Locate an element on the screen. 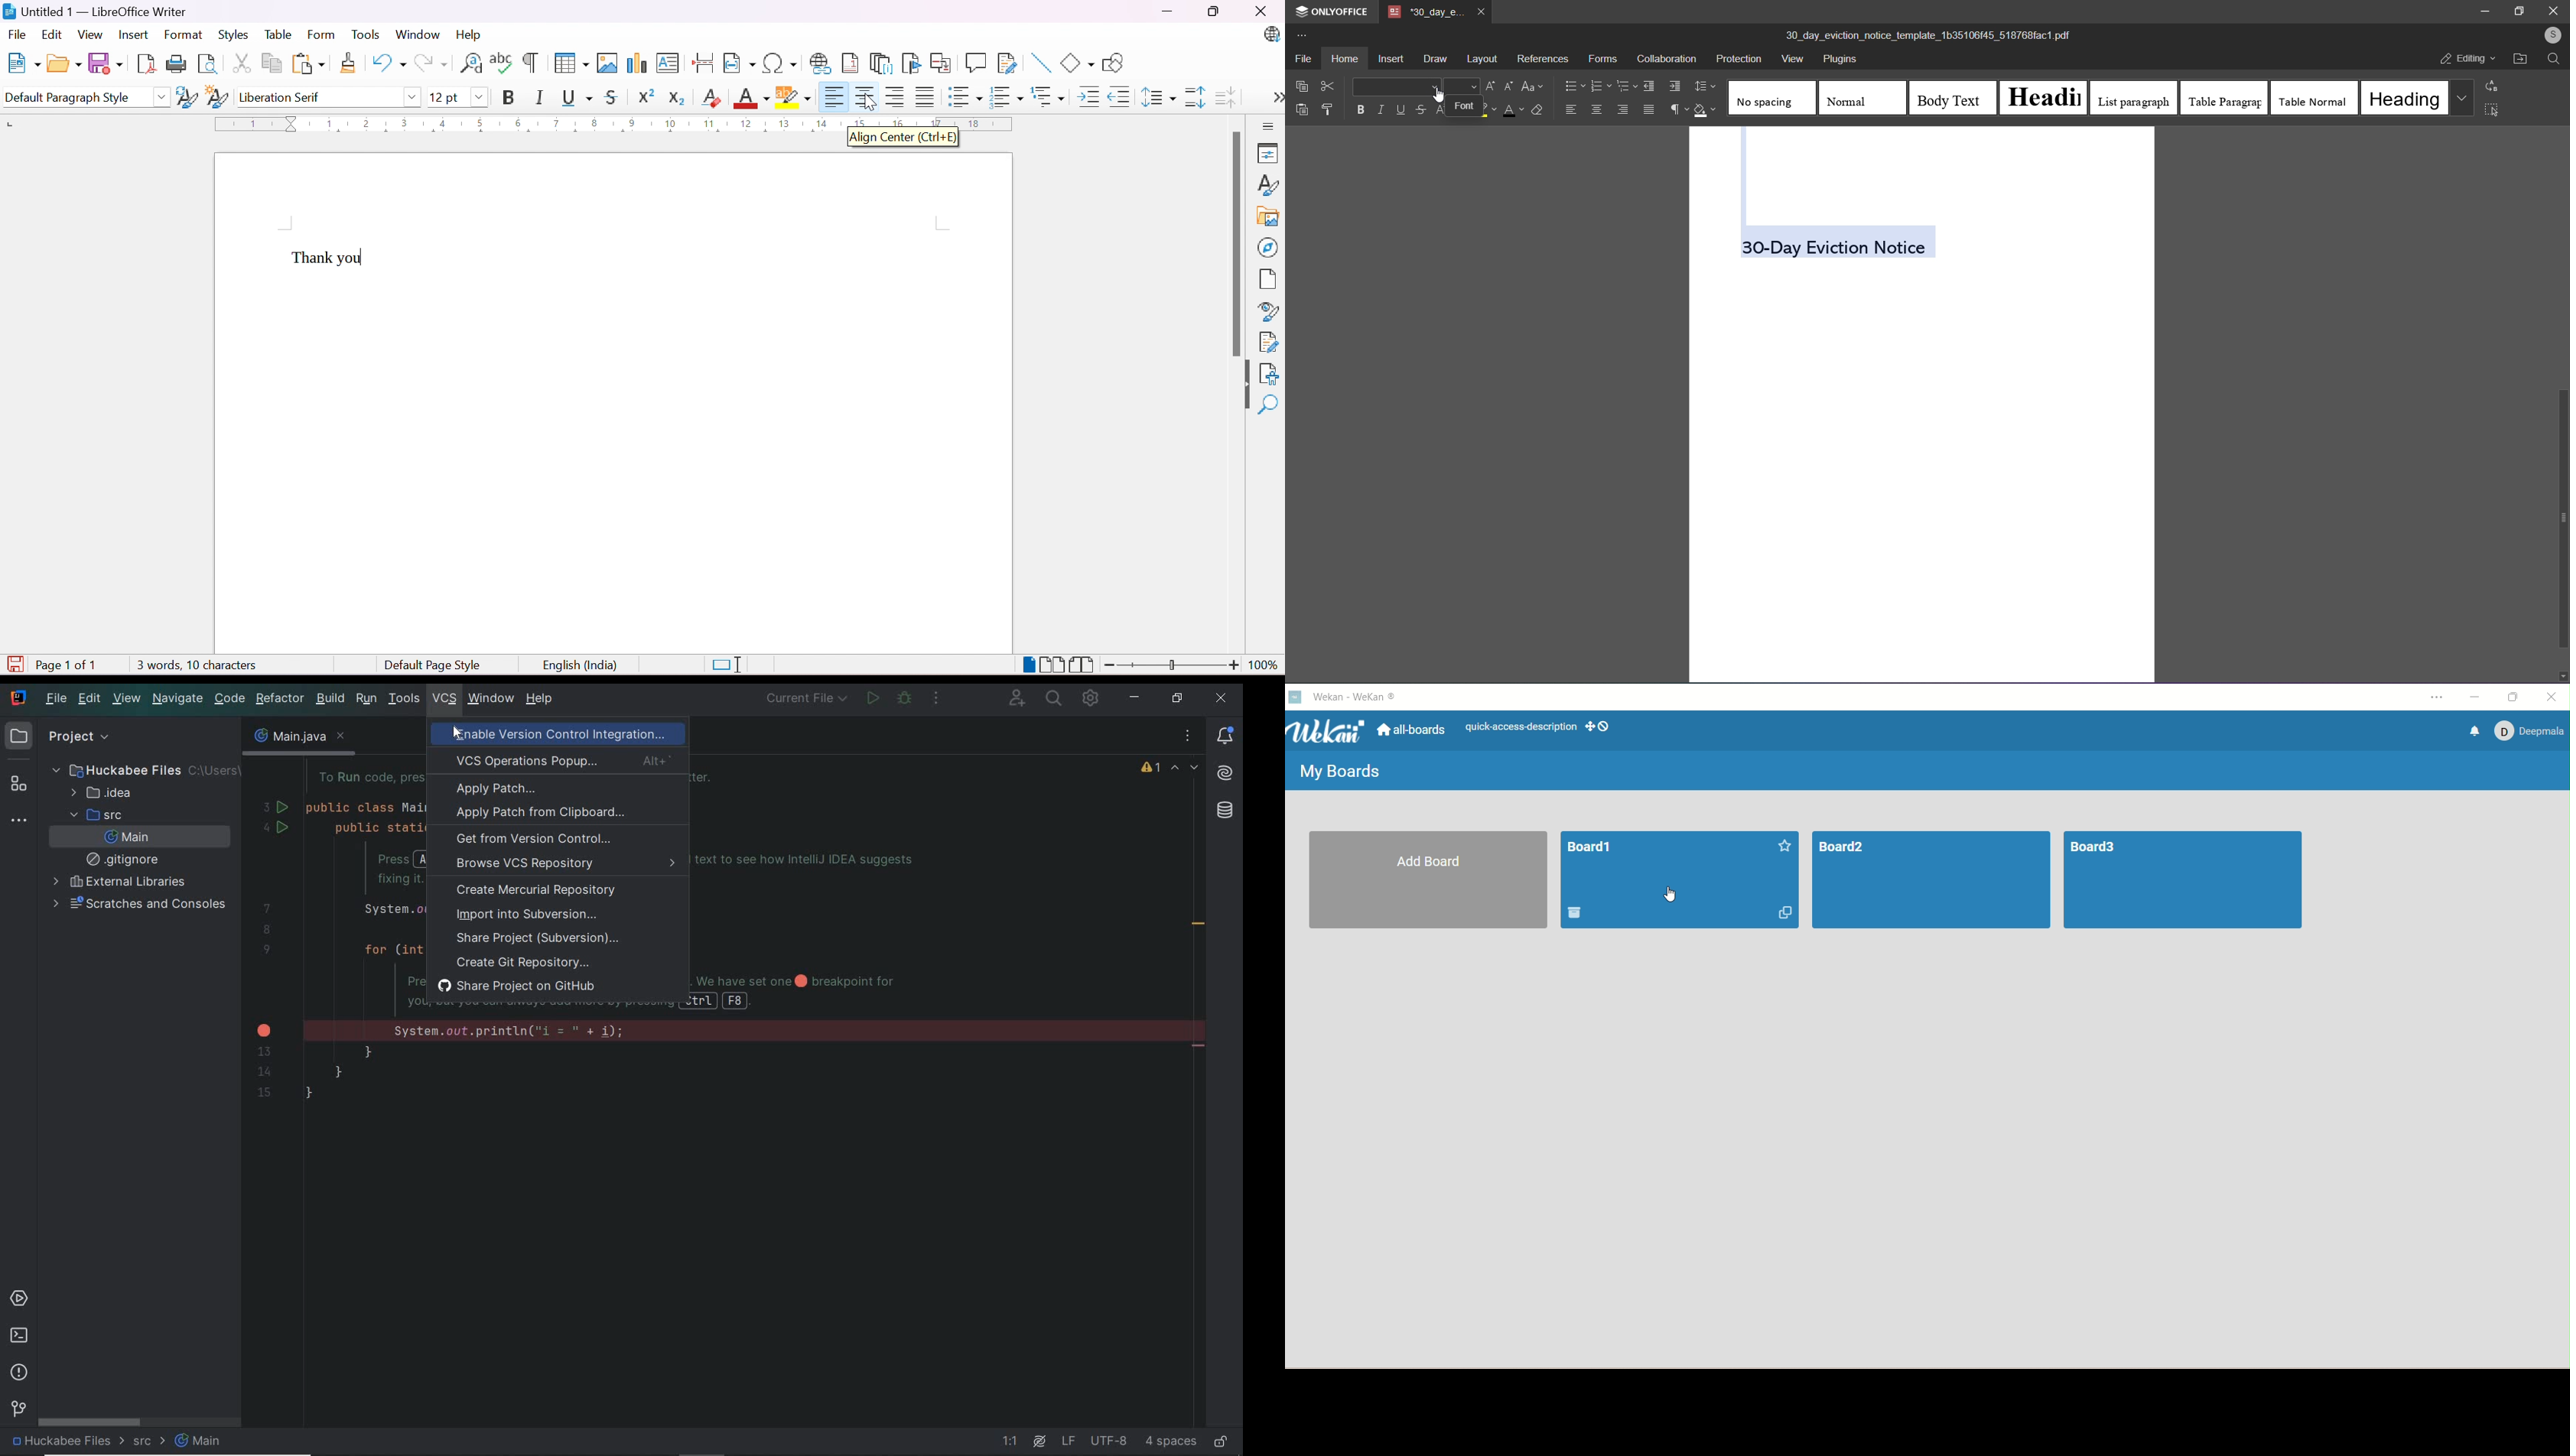 The width and height of the screenshot is (2576, 1456). Update Selected Style is located at coordinates (184, 99).